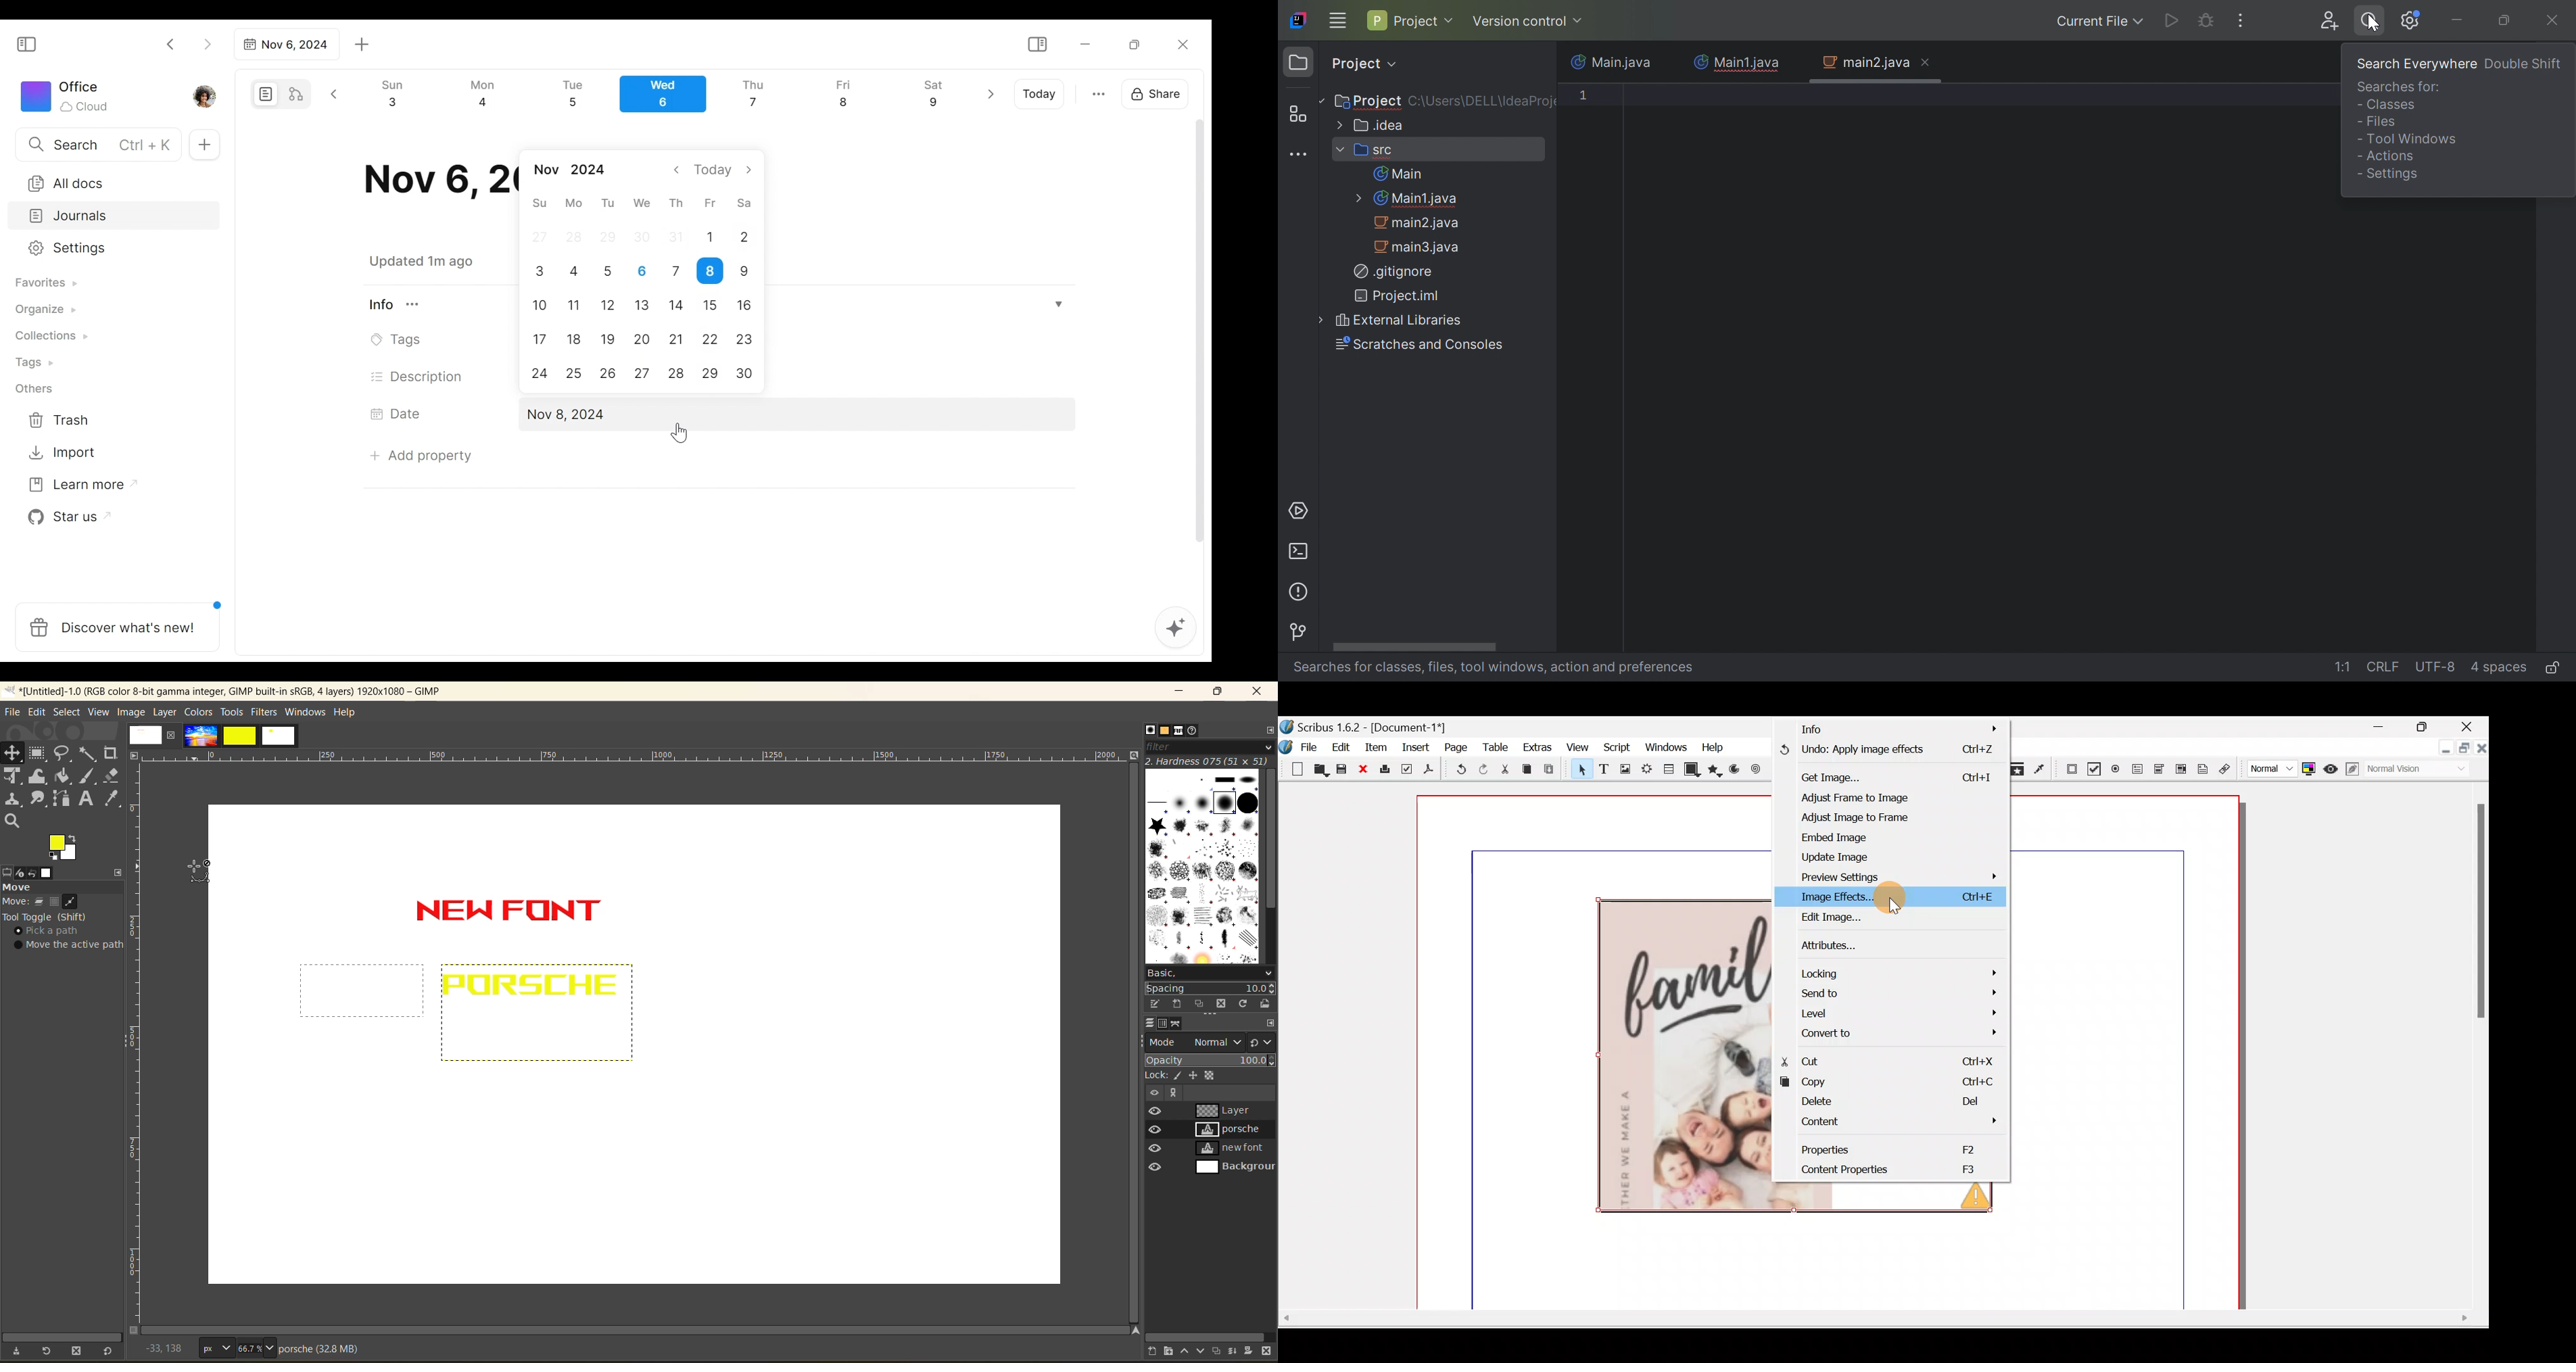 The width and height of the screenshot is (2576, 1372). I want to click on channels, so click(1165, 1025).